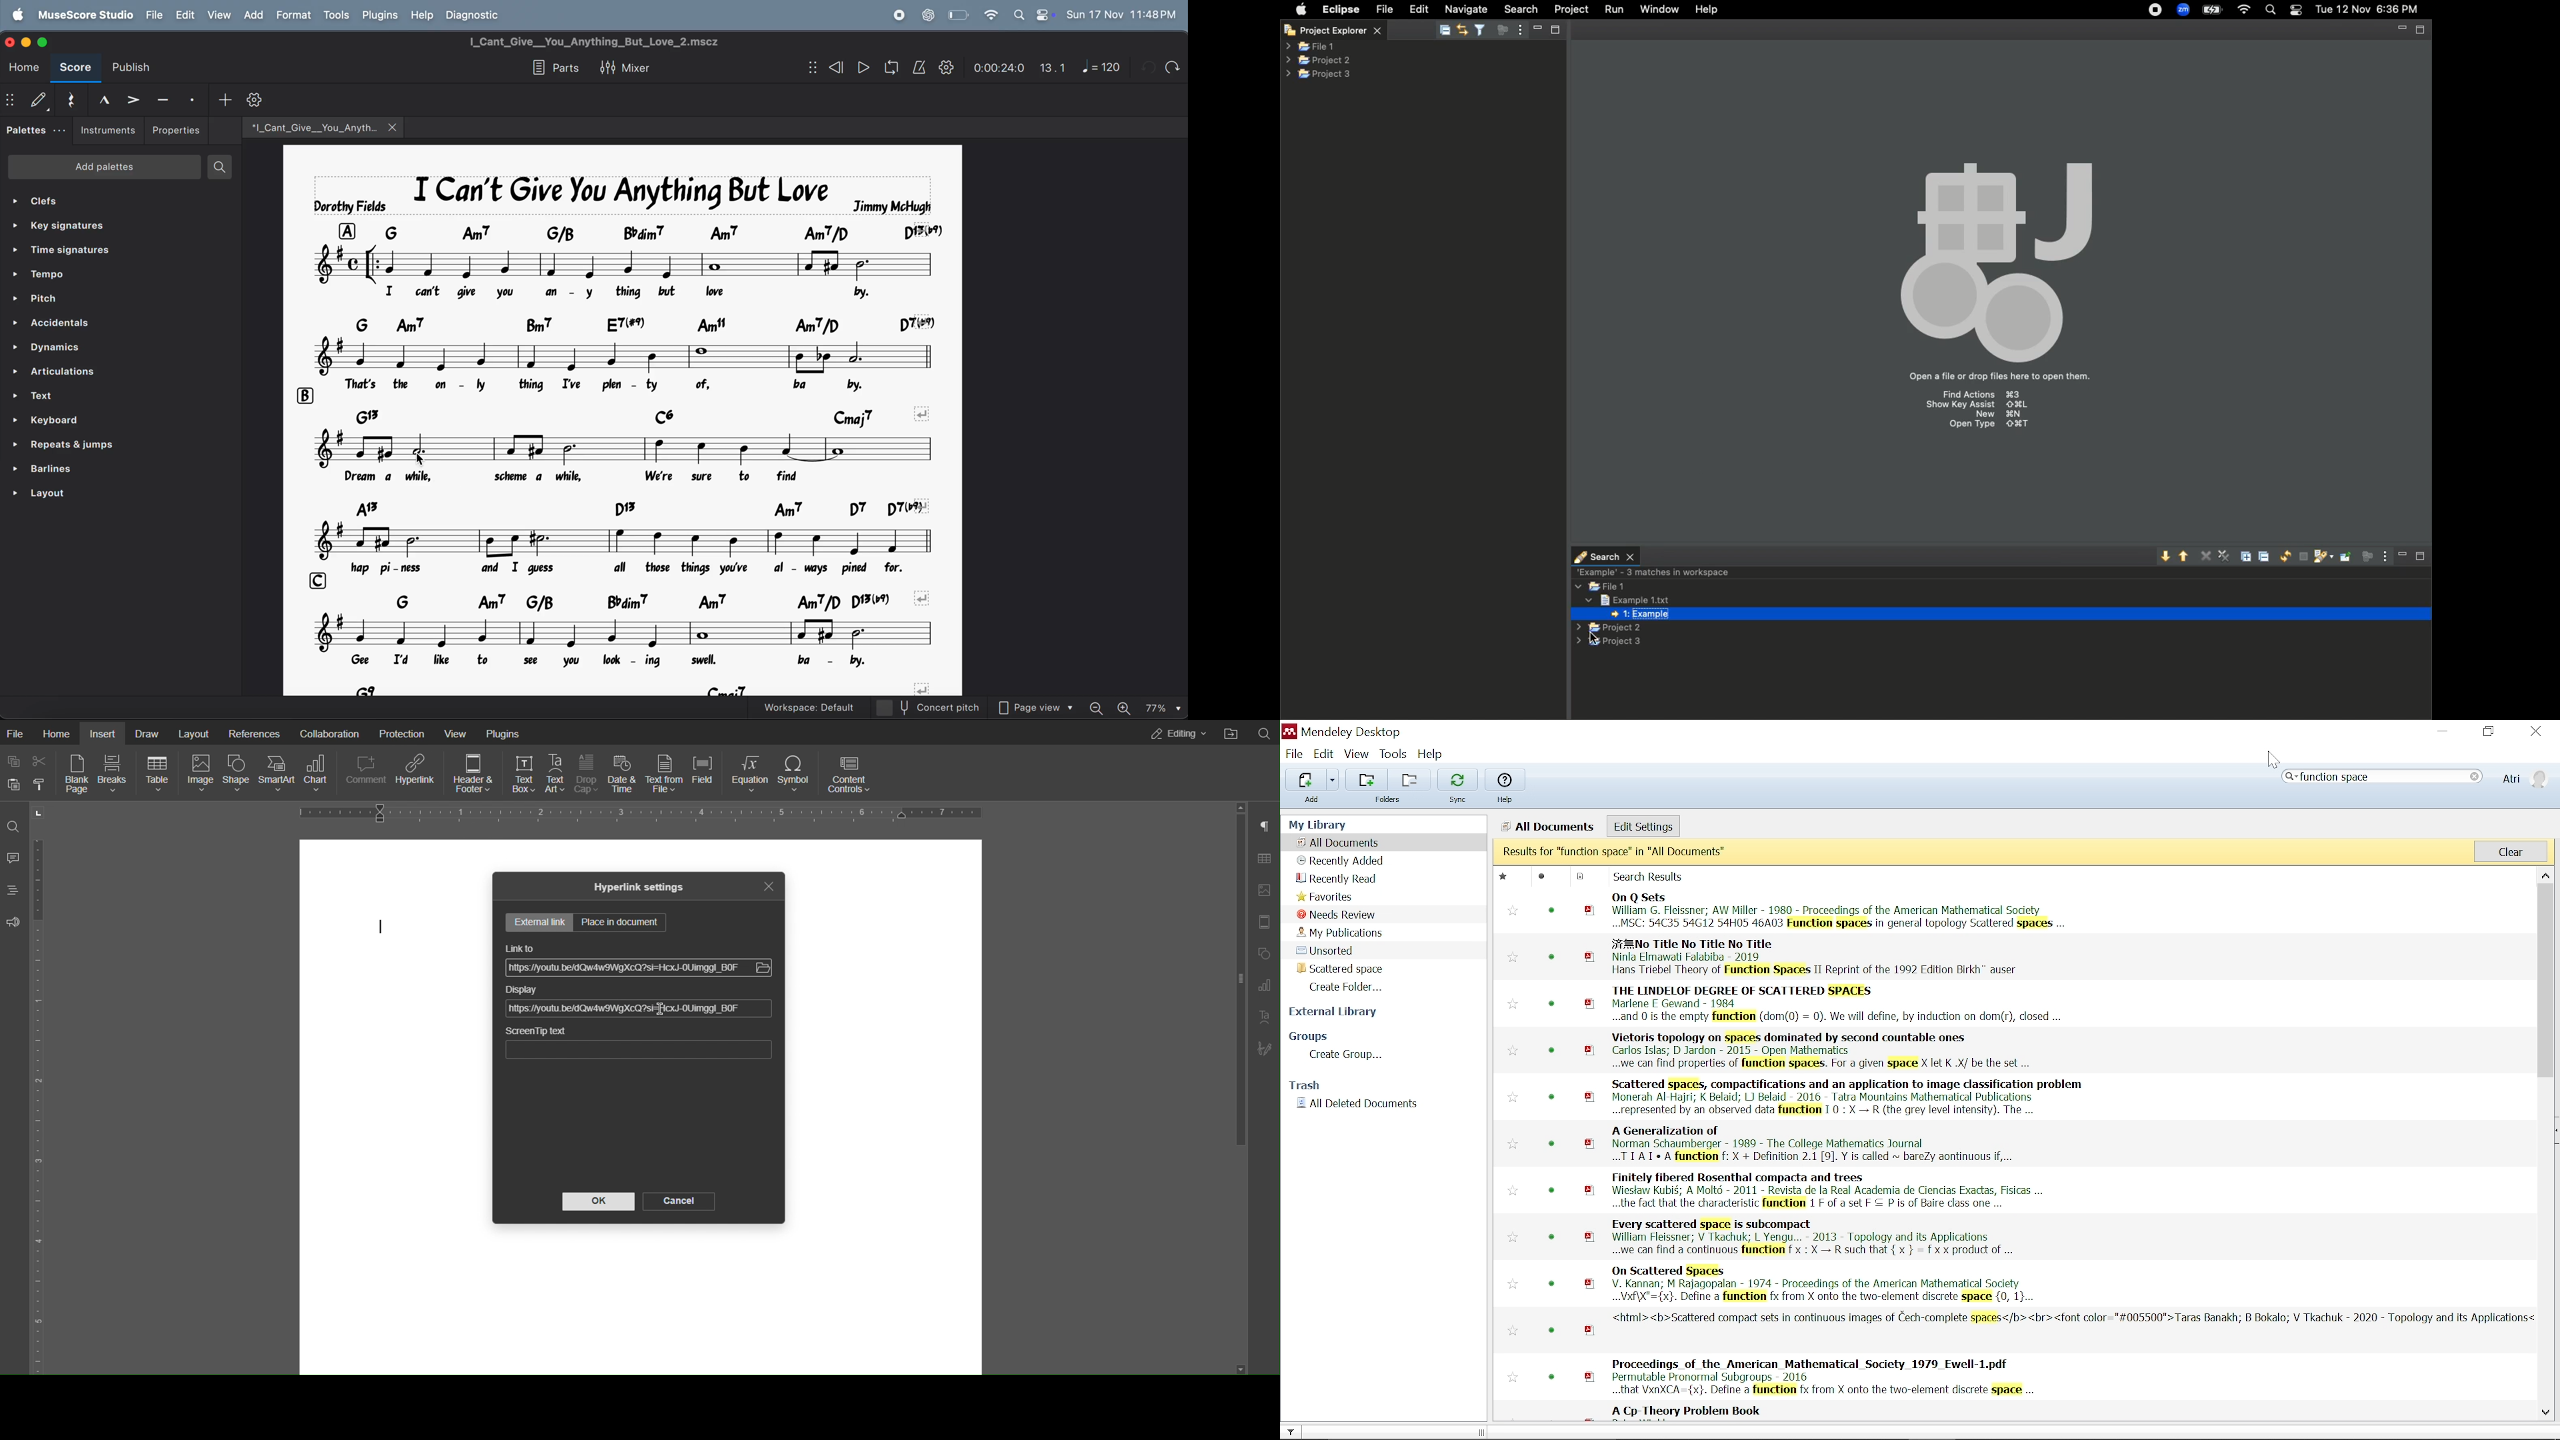  I want to click on note 120, so click(1101, 67).